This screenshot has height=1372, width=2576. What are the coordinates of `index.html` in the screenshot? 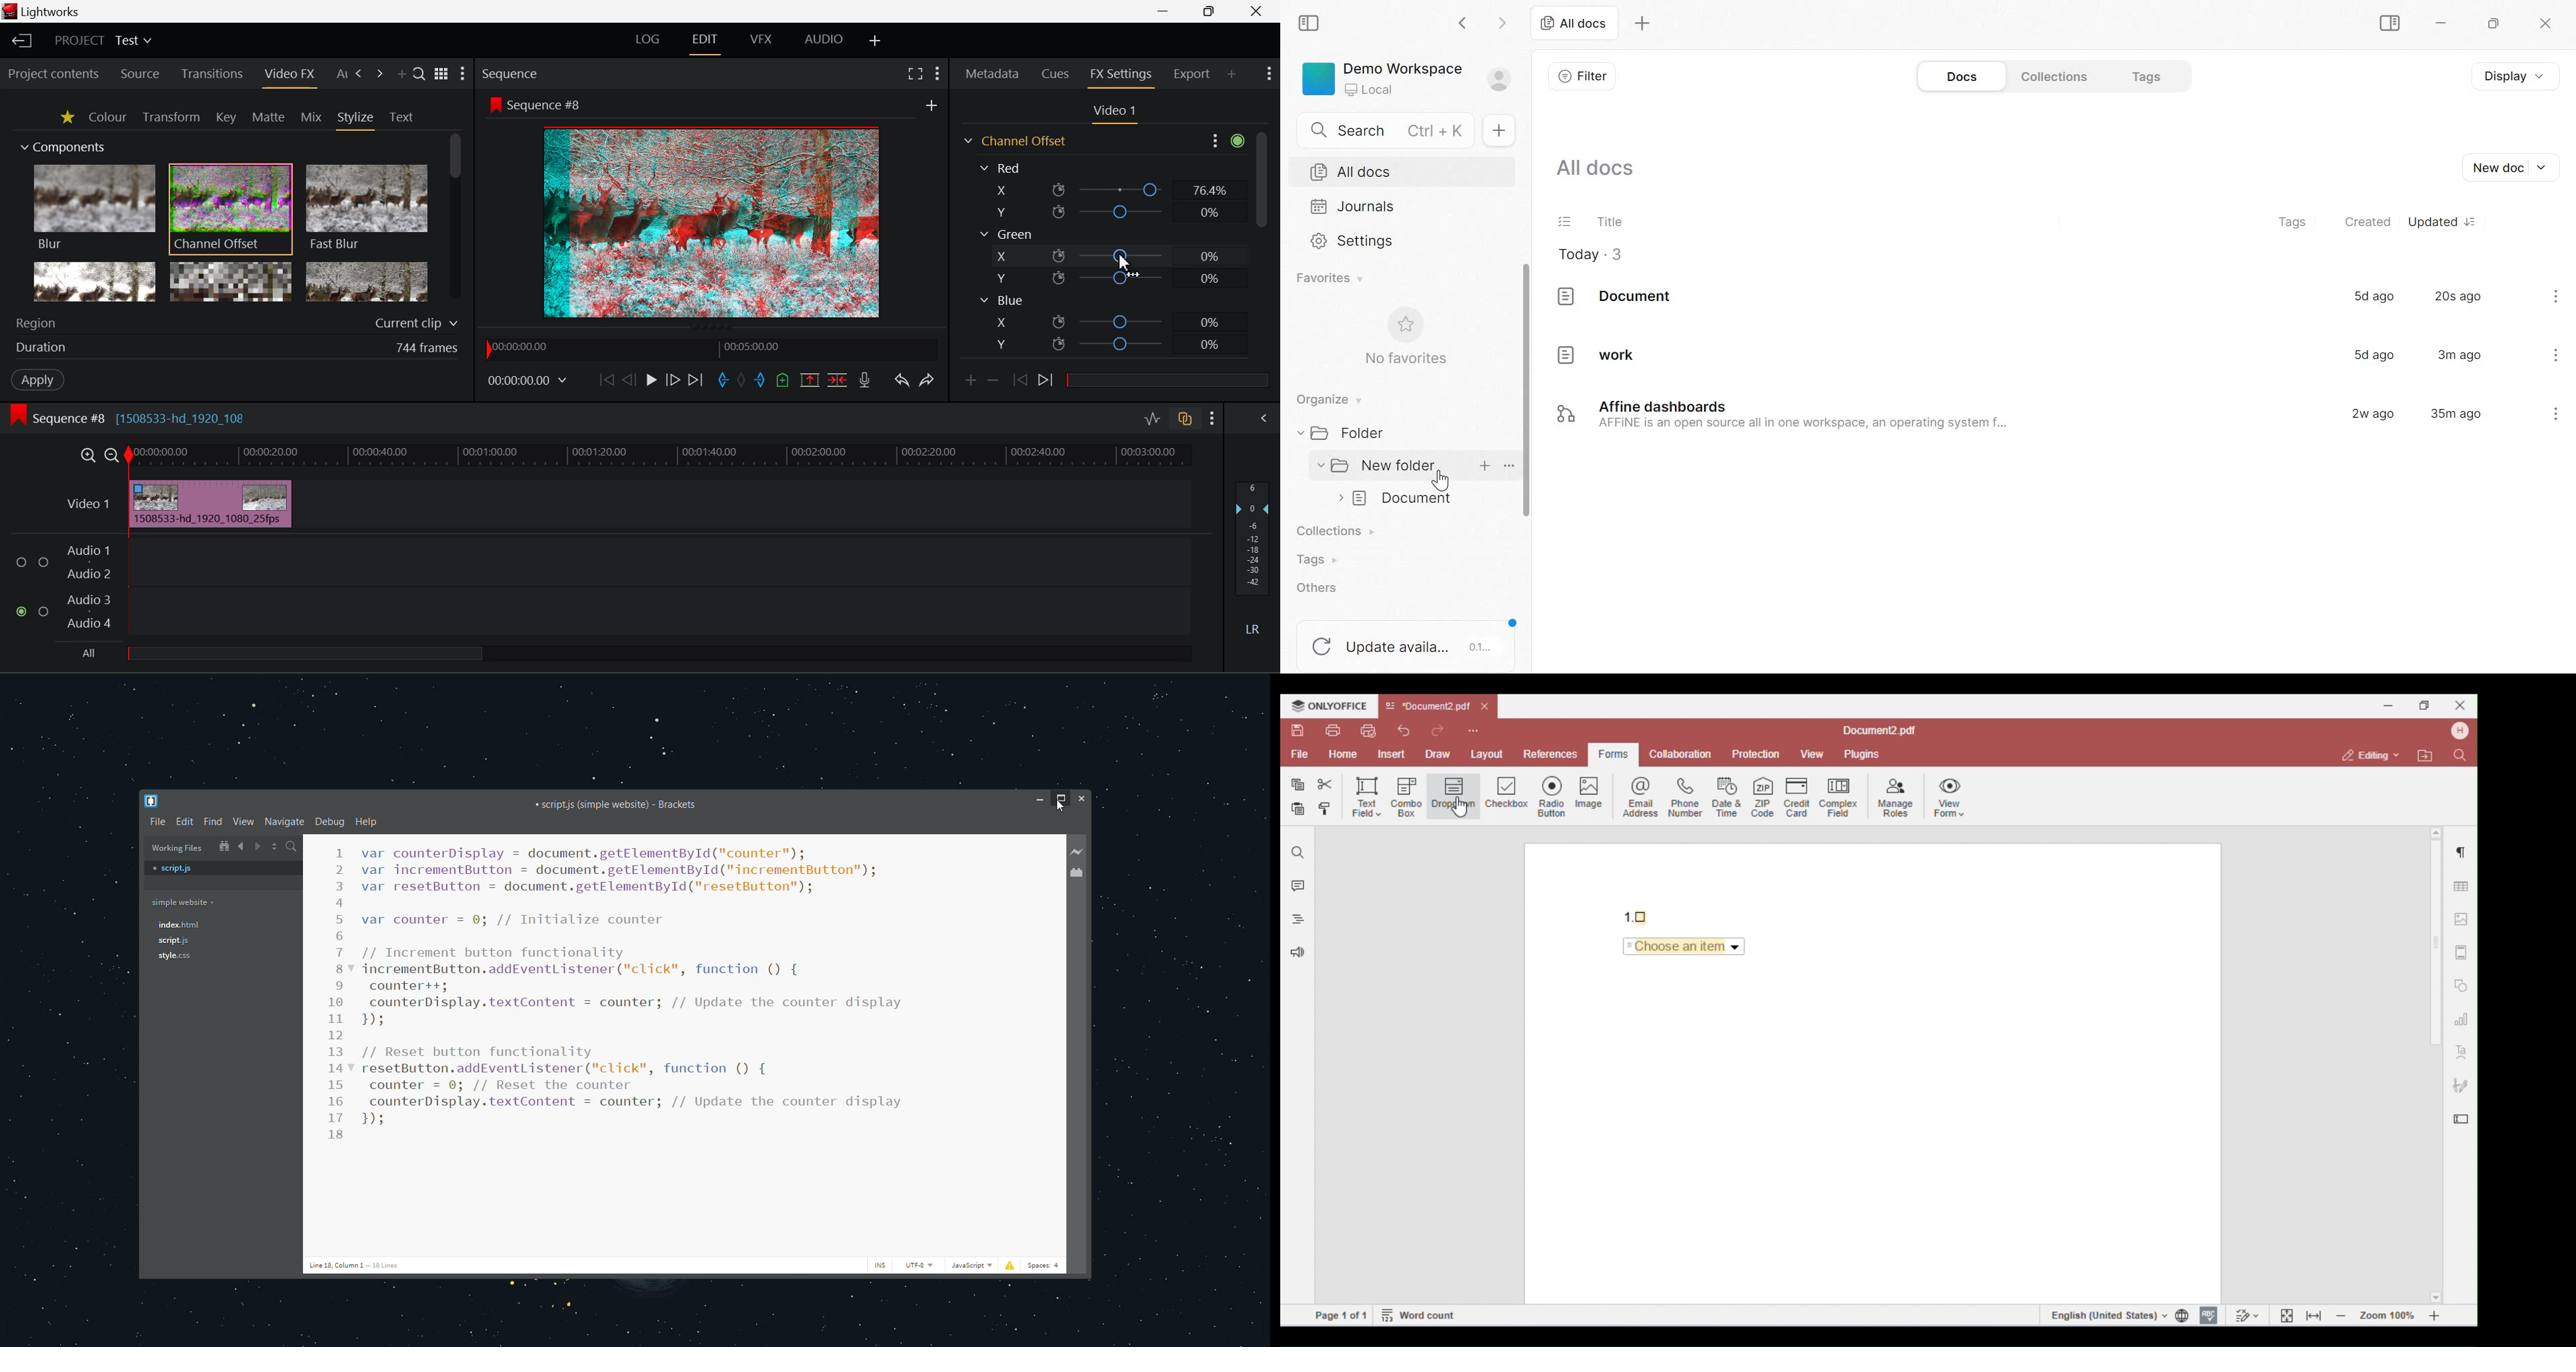 It's located at (177, 924).